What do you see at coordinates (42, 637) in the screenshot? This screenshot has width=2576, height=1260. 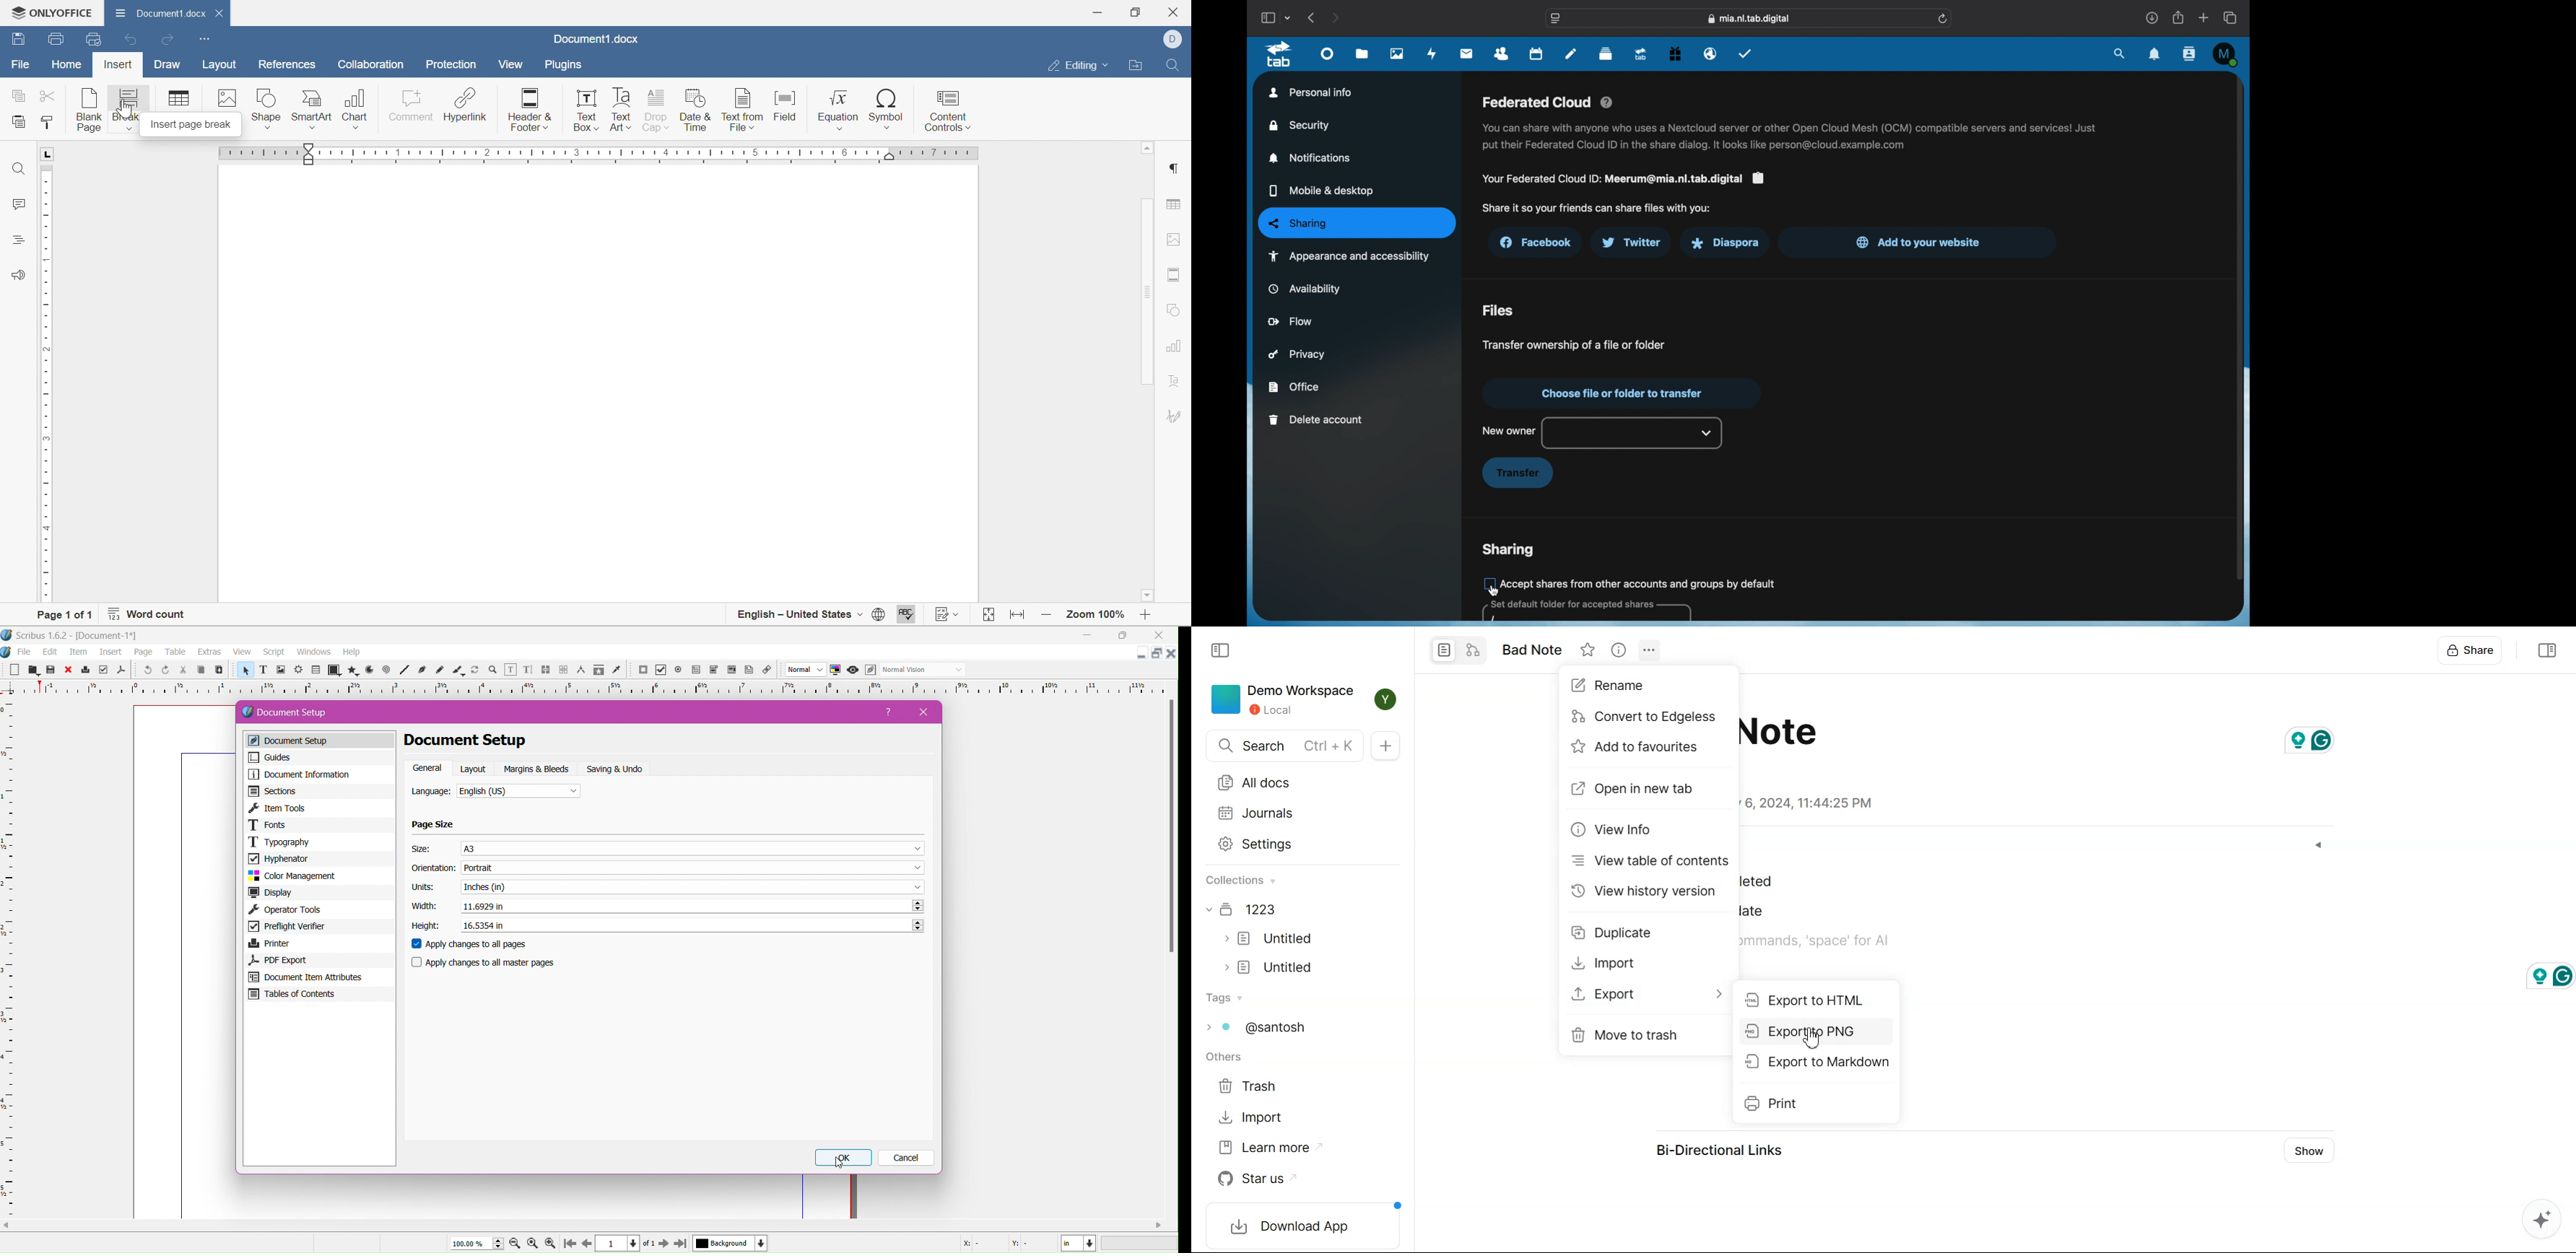 I see `app name` at bounding box center [42, 637].